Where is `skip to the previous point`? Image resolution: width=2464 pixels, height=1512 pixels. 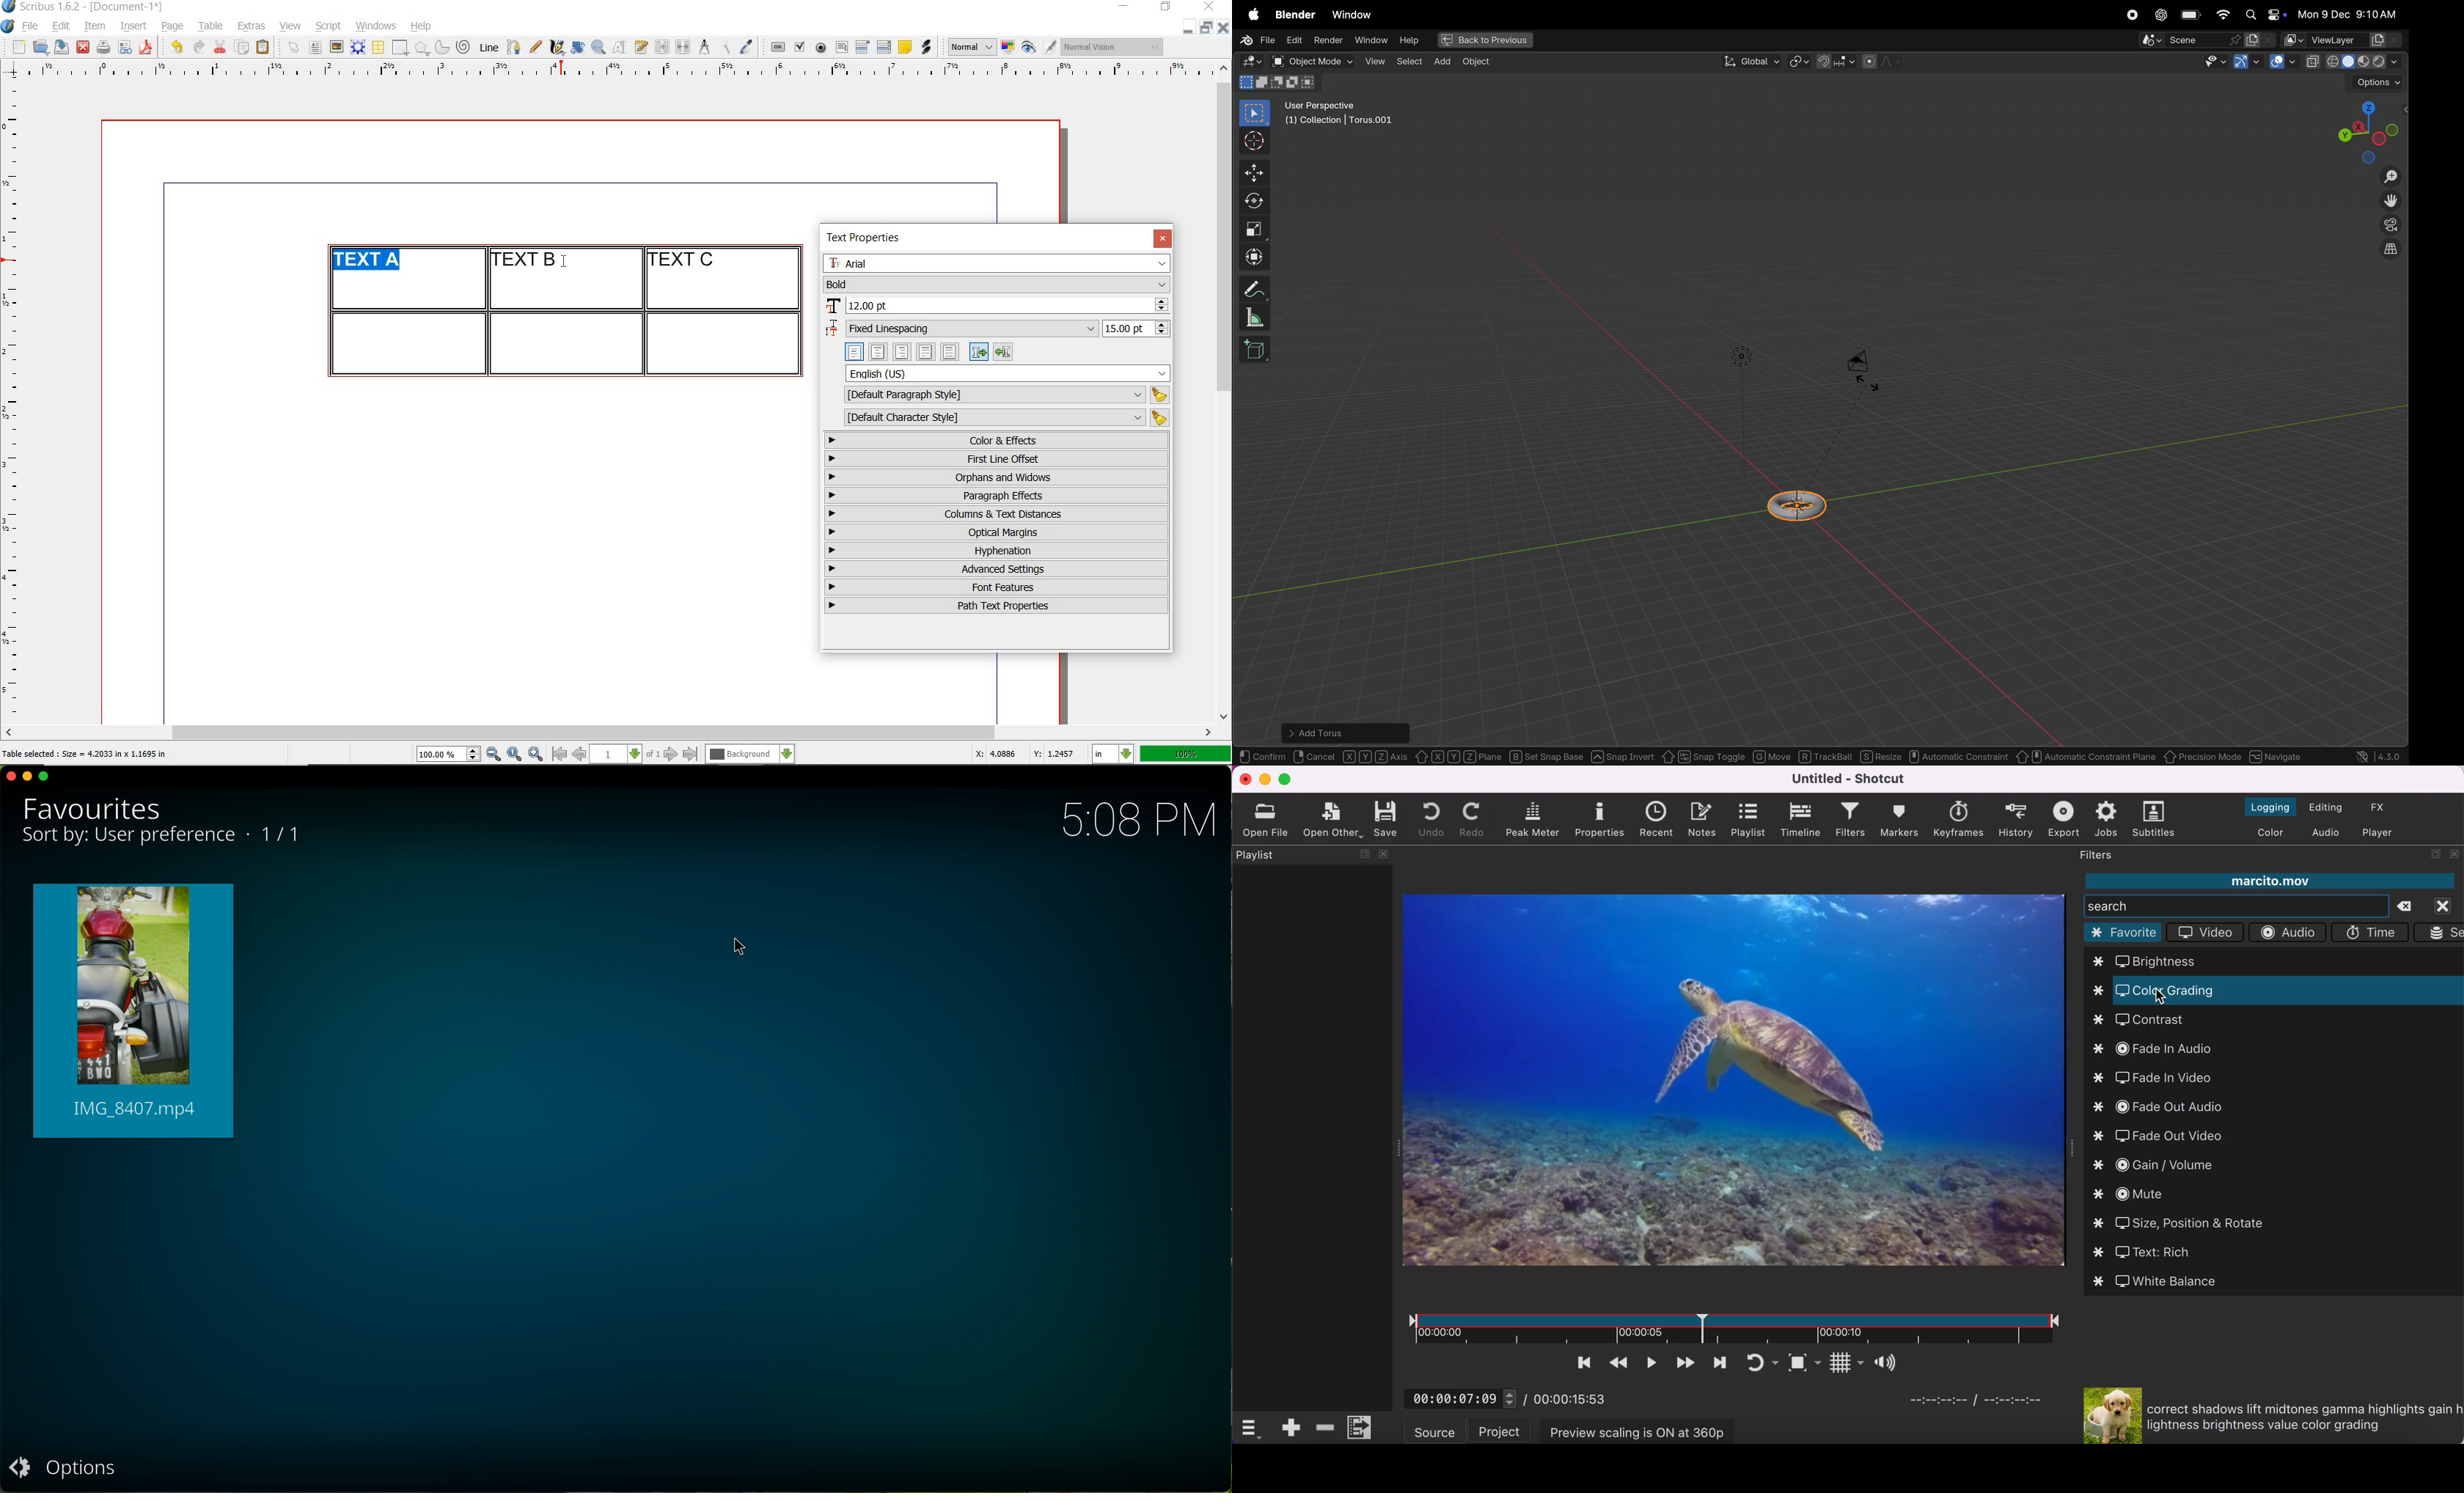 skip to the previous point is located at coordinates (1578, 1364).